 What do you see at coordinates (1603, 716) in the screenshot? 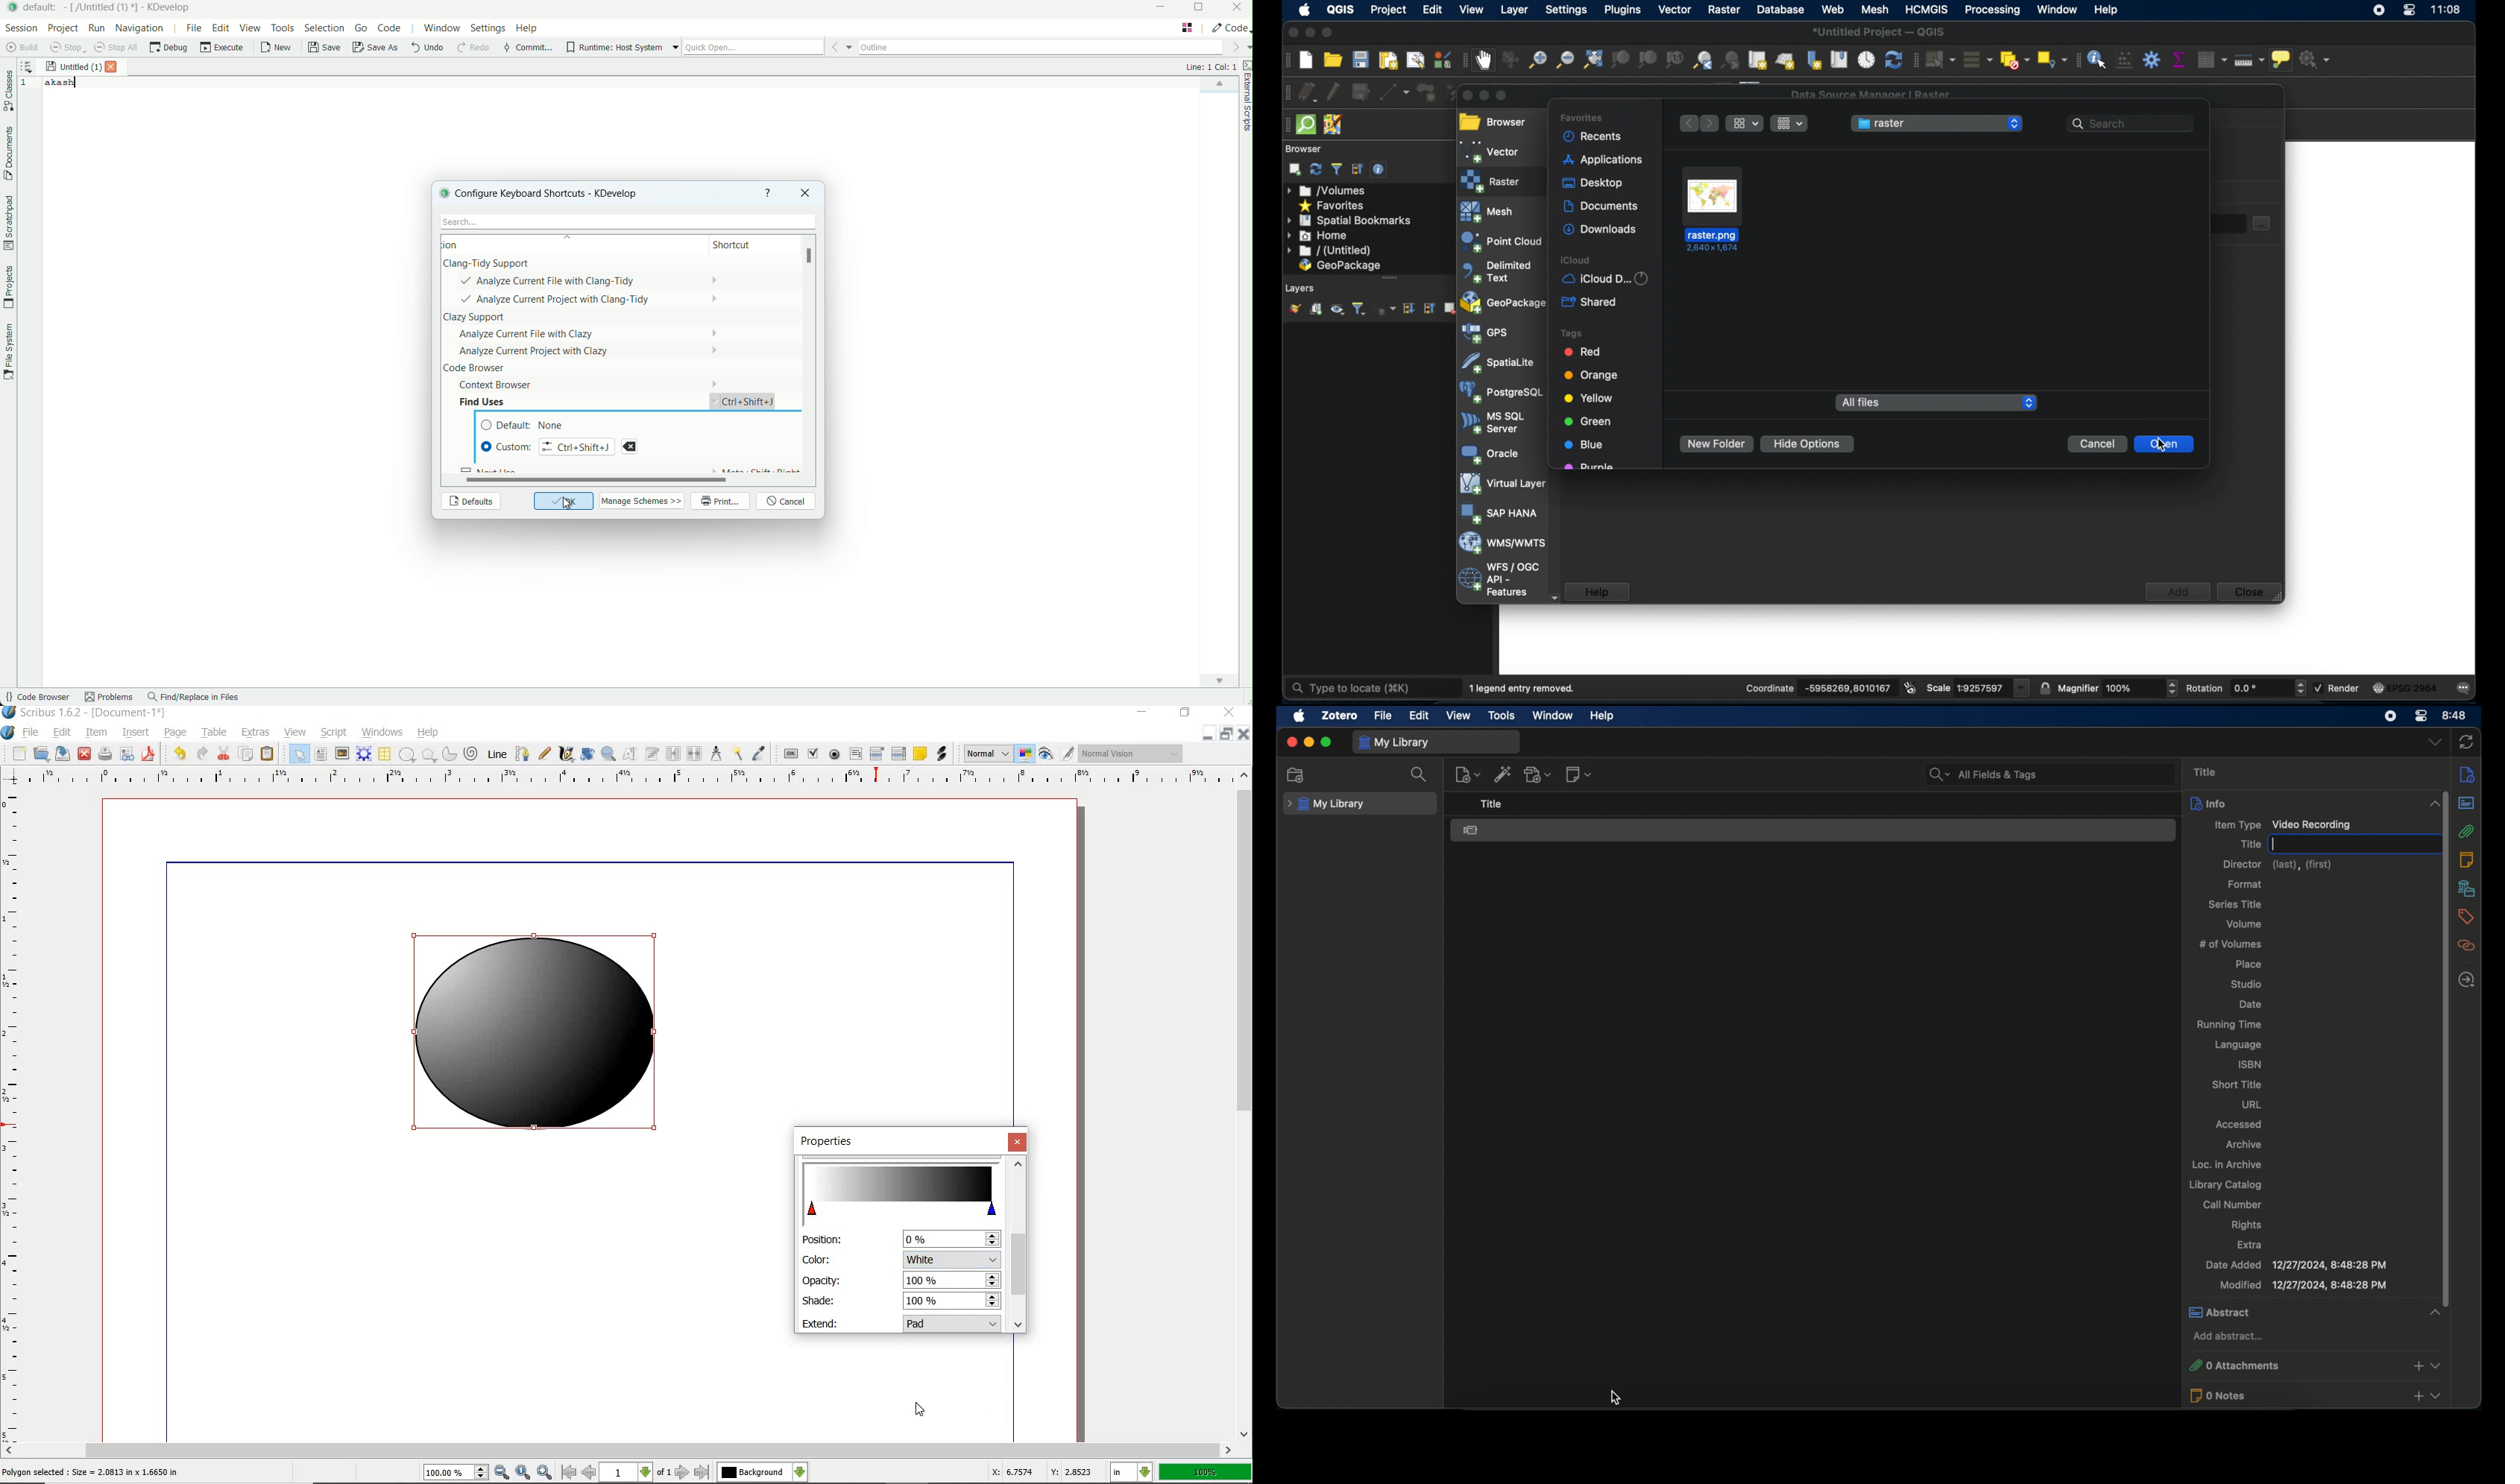
I see `help` at bounding box center [1603, 716].